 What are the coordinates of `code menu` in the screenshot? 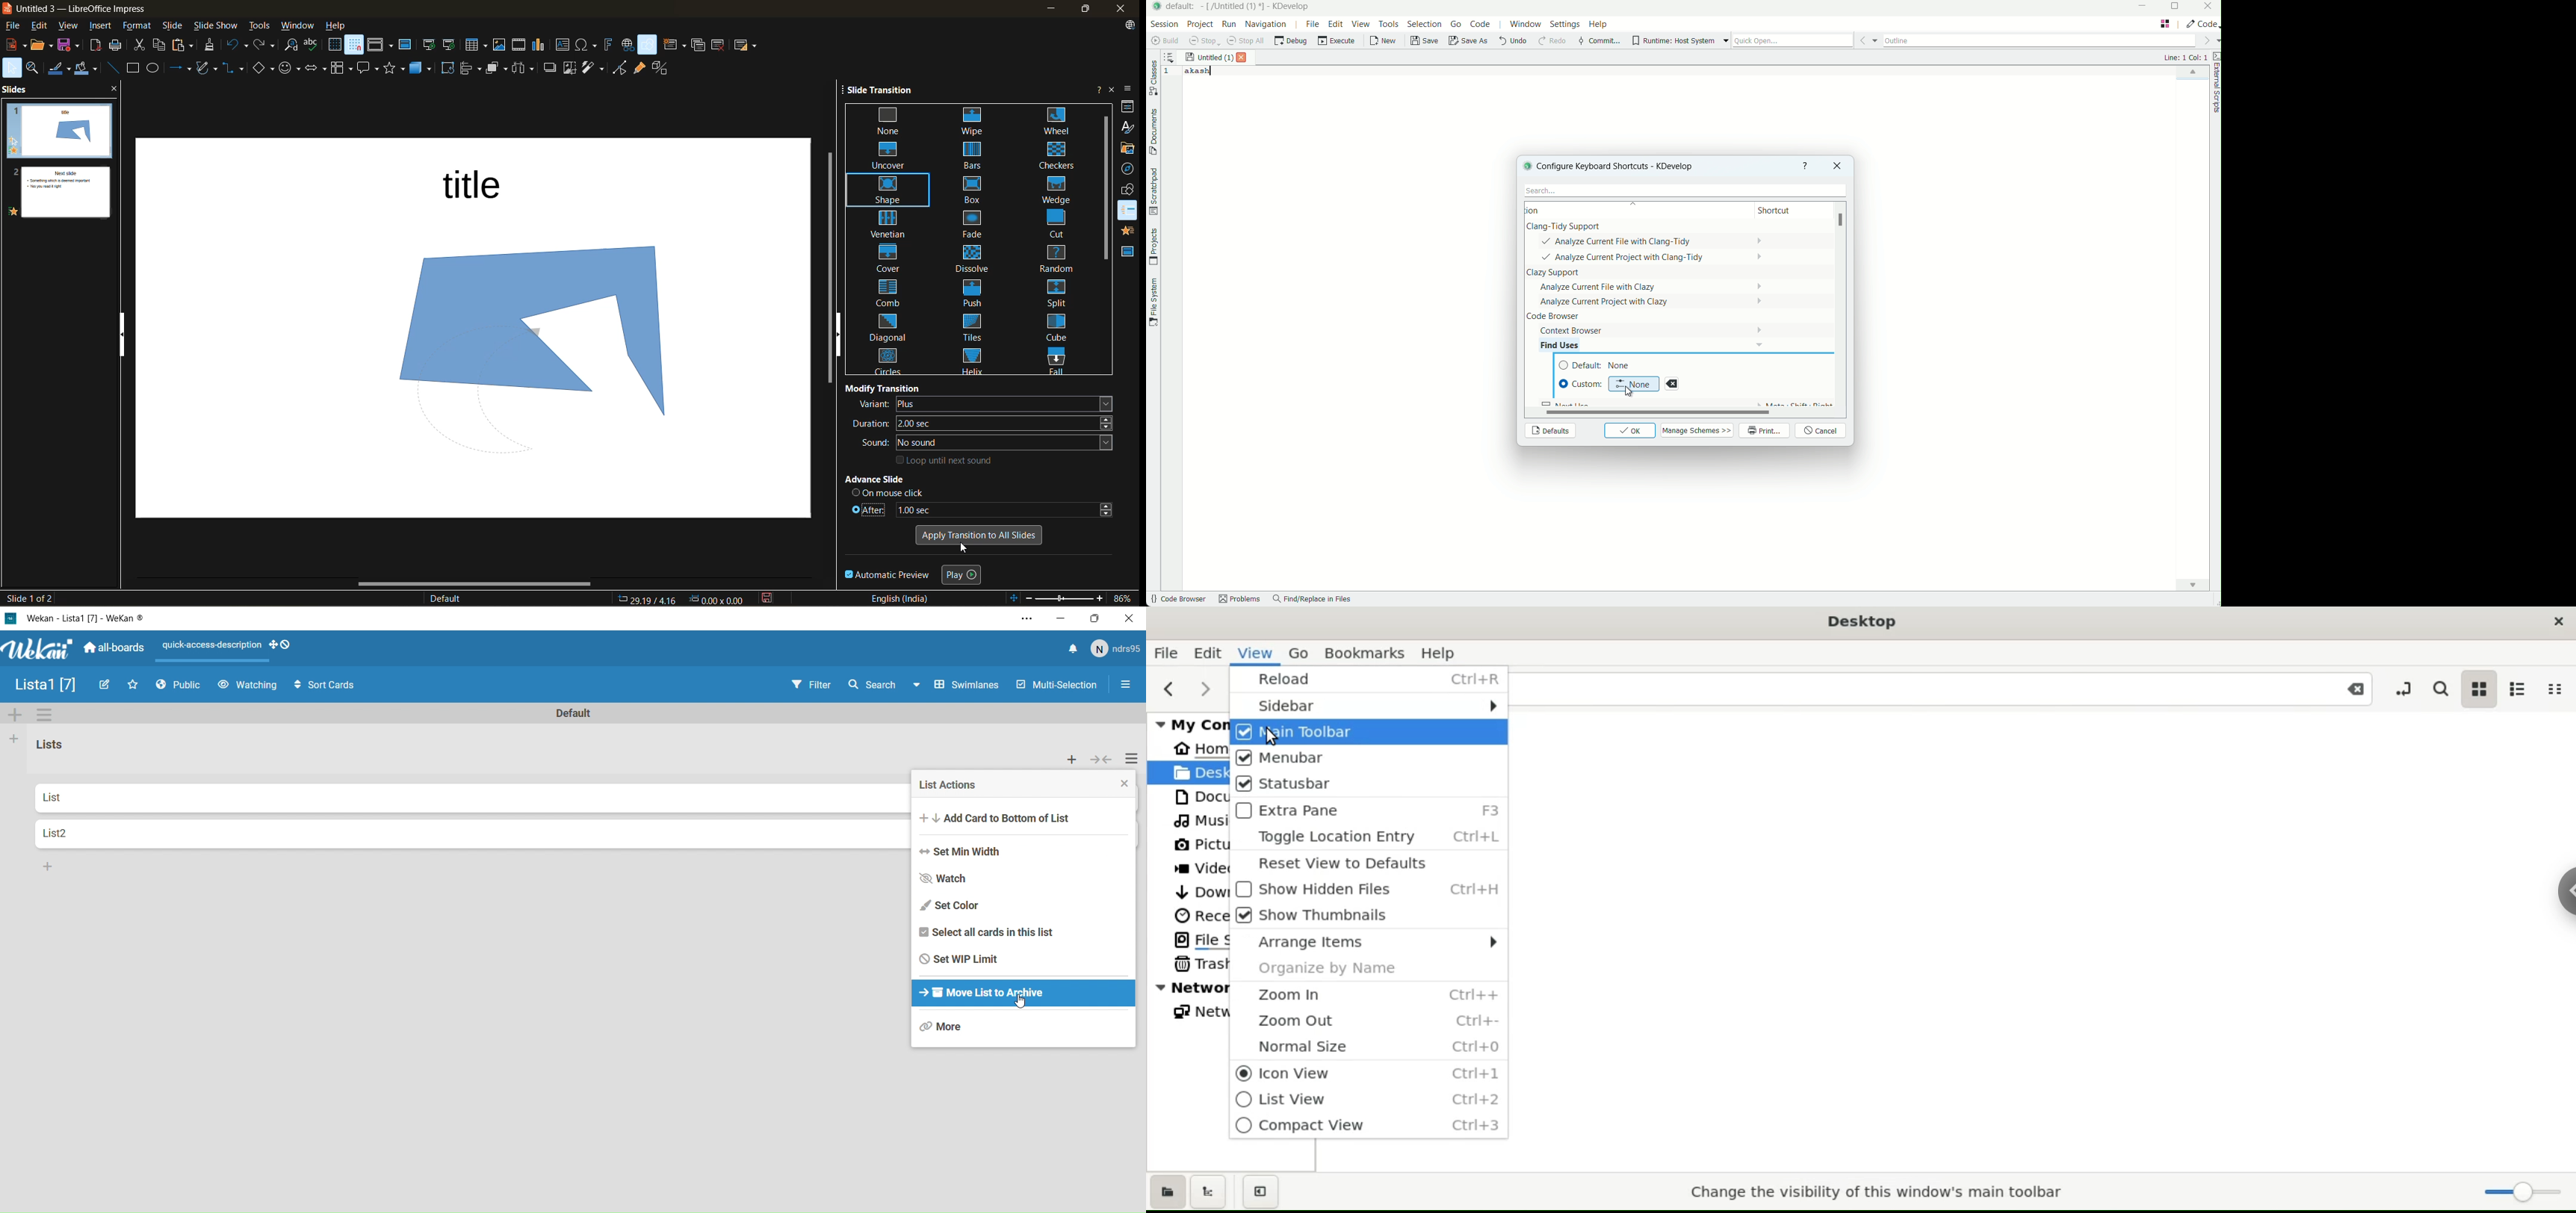 It's located at (1481, 24).